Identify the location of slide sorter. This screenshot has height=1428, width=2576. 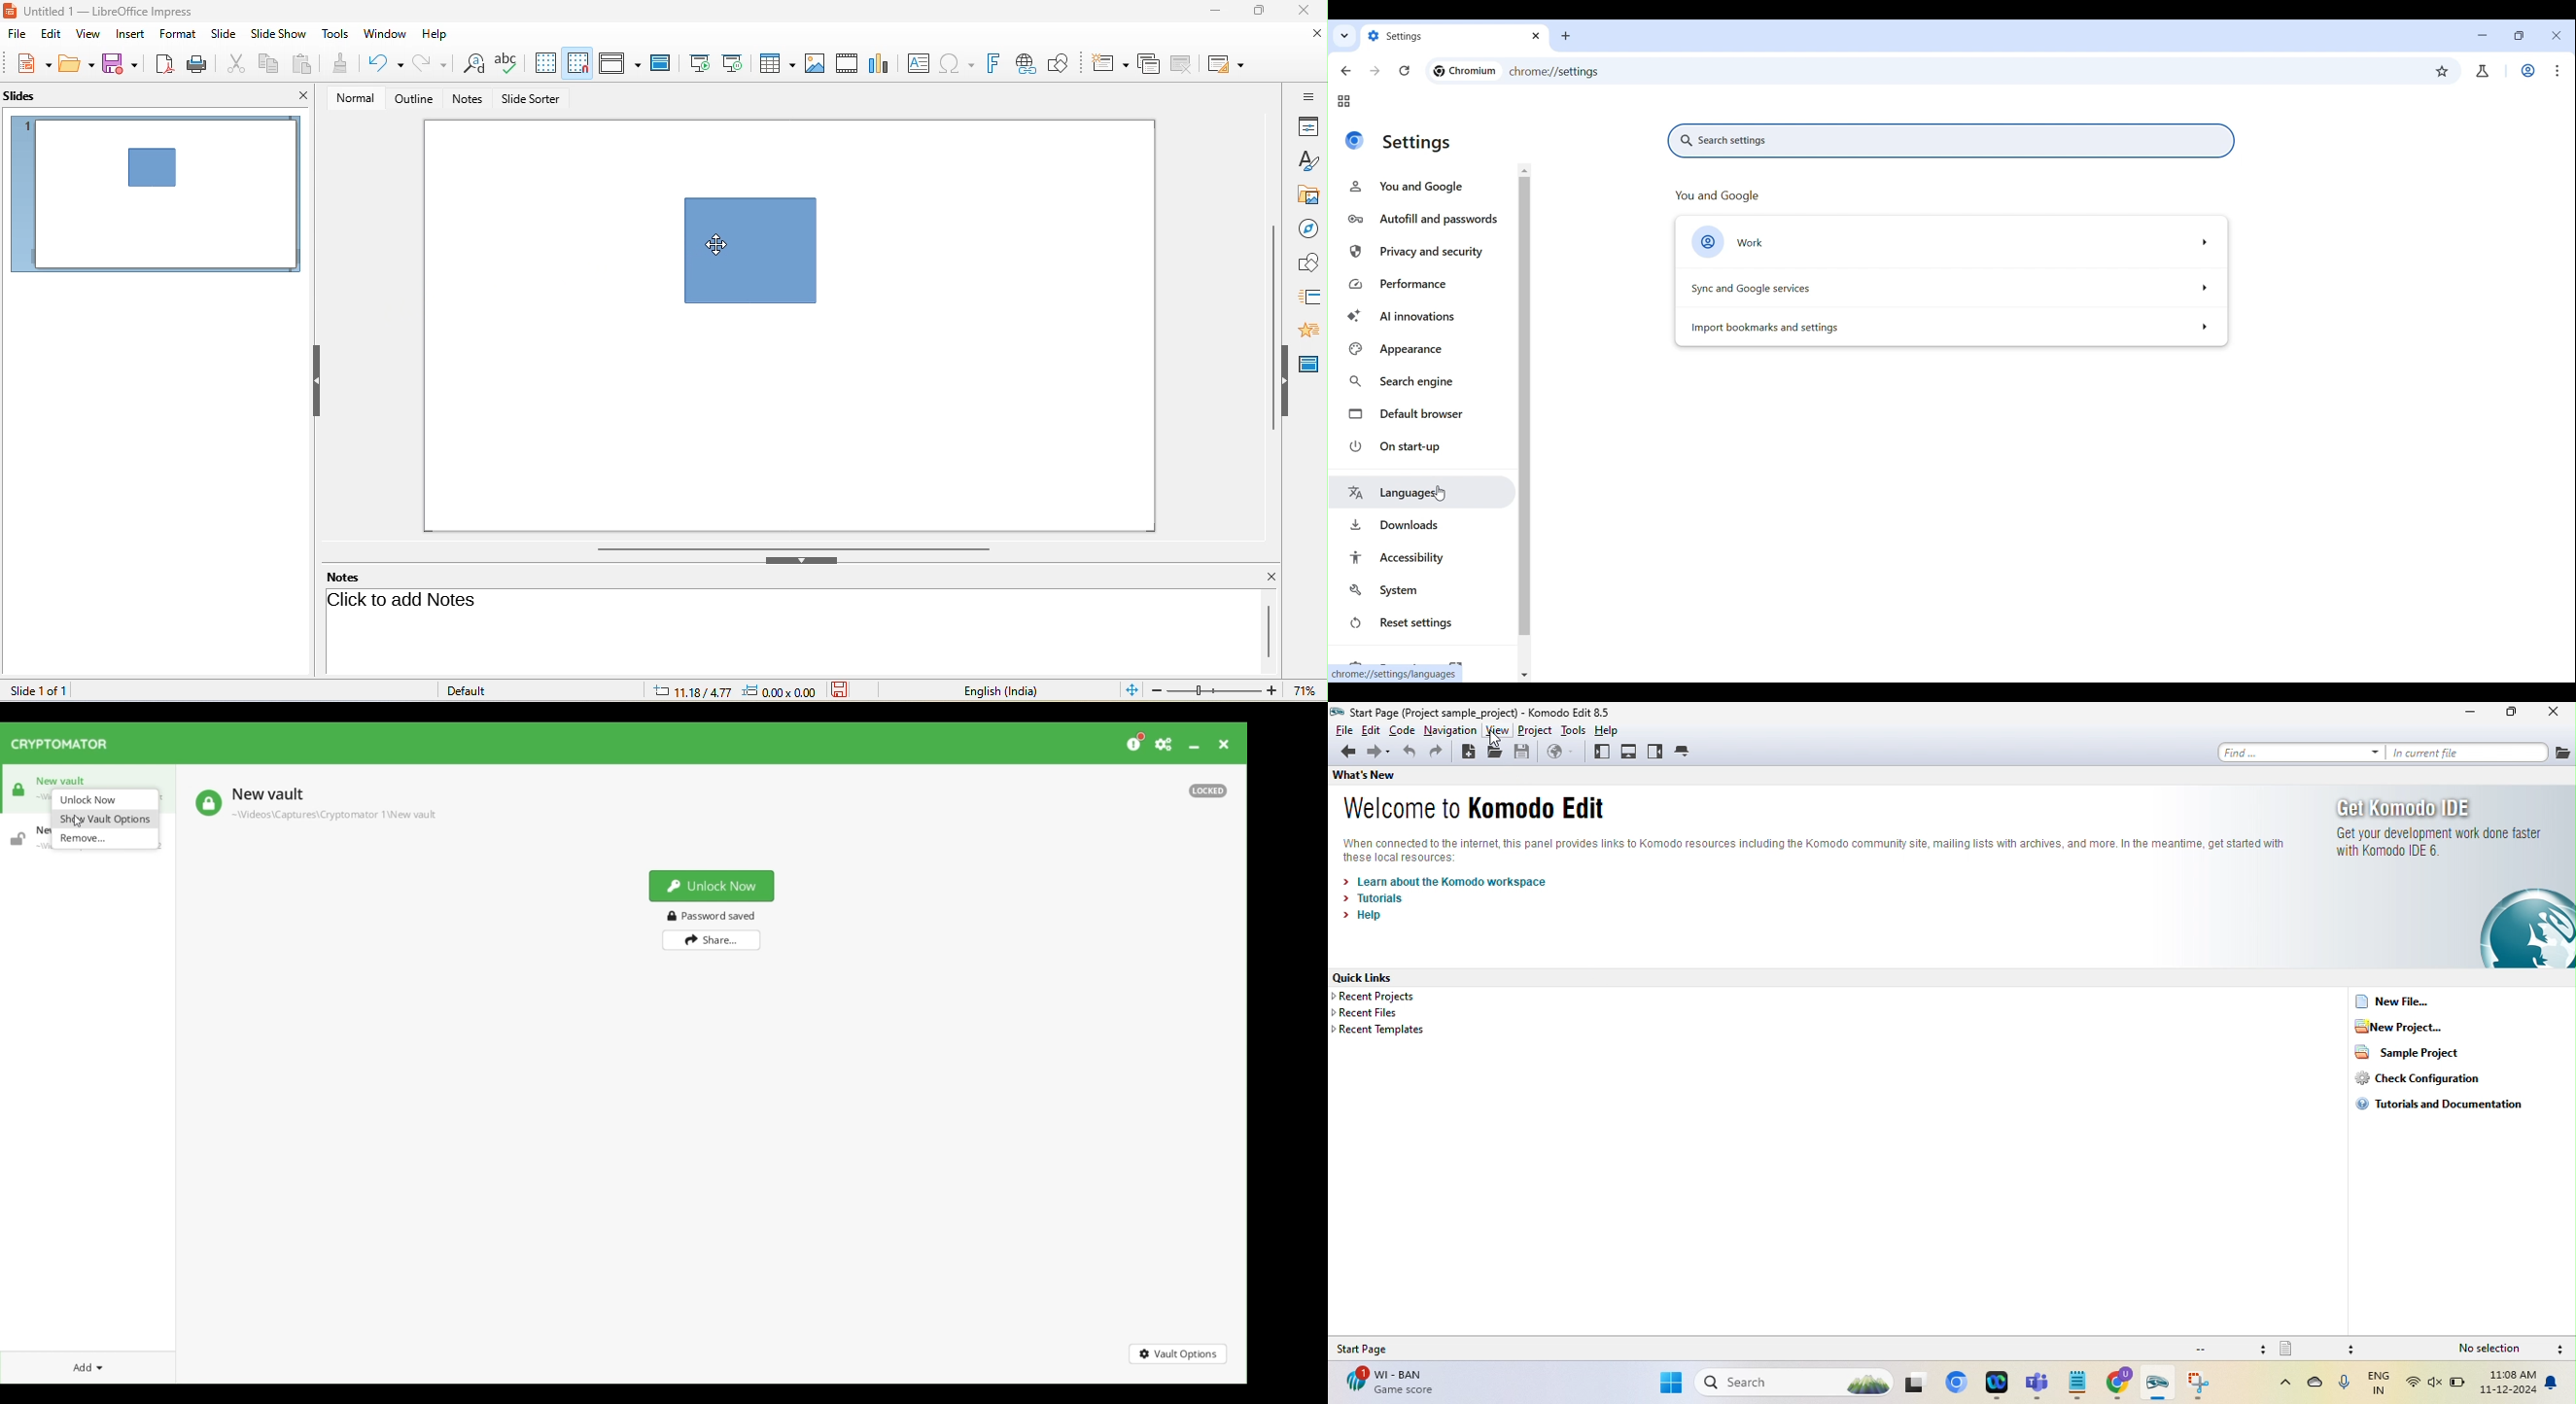
(534, 99).